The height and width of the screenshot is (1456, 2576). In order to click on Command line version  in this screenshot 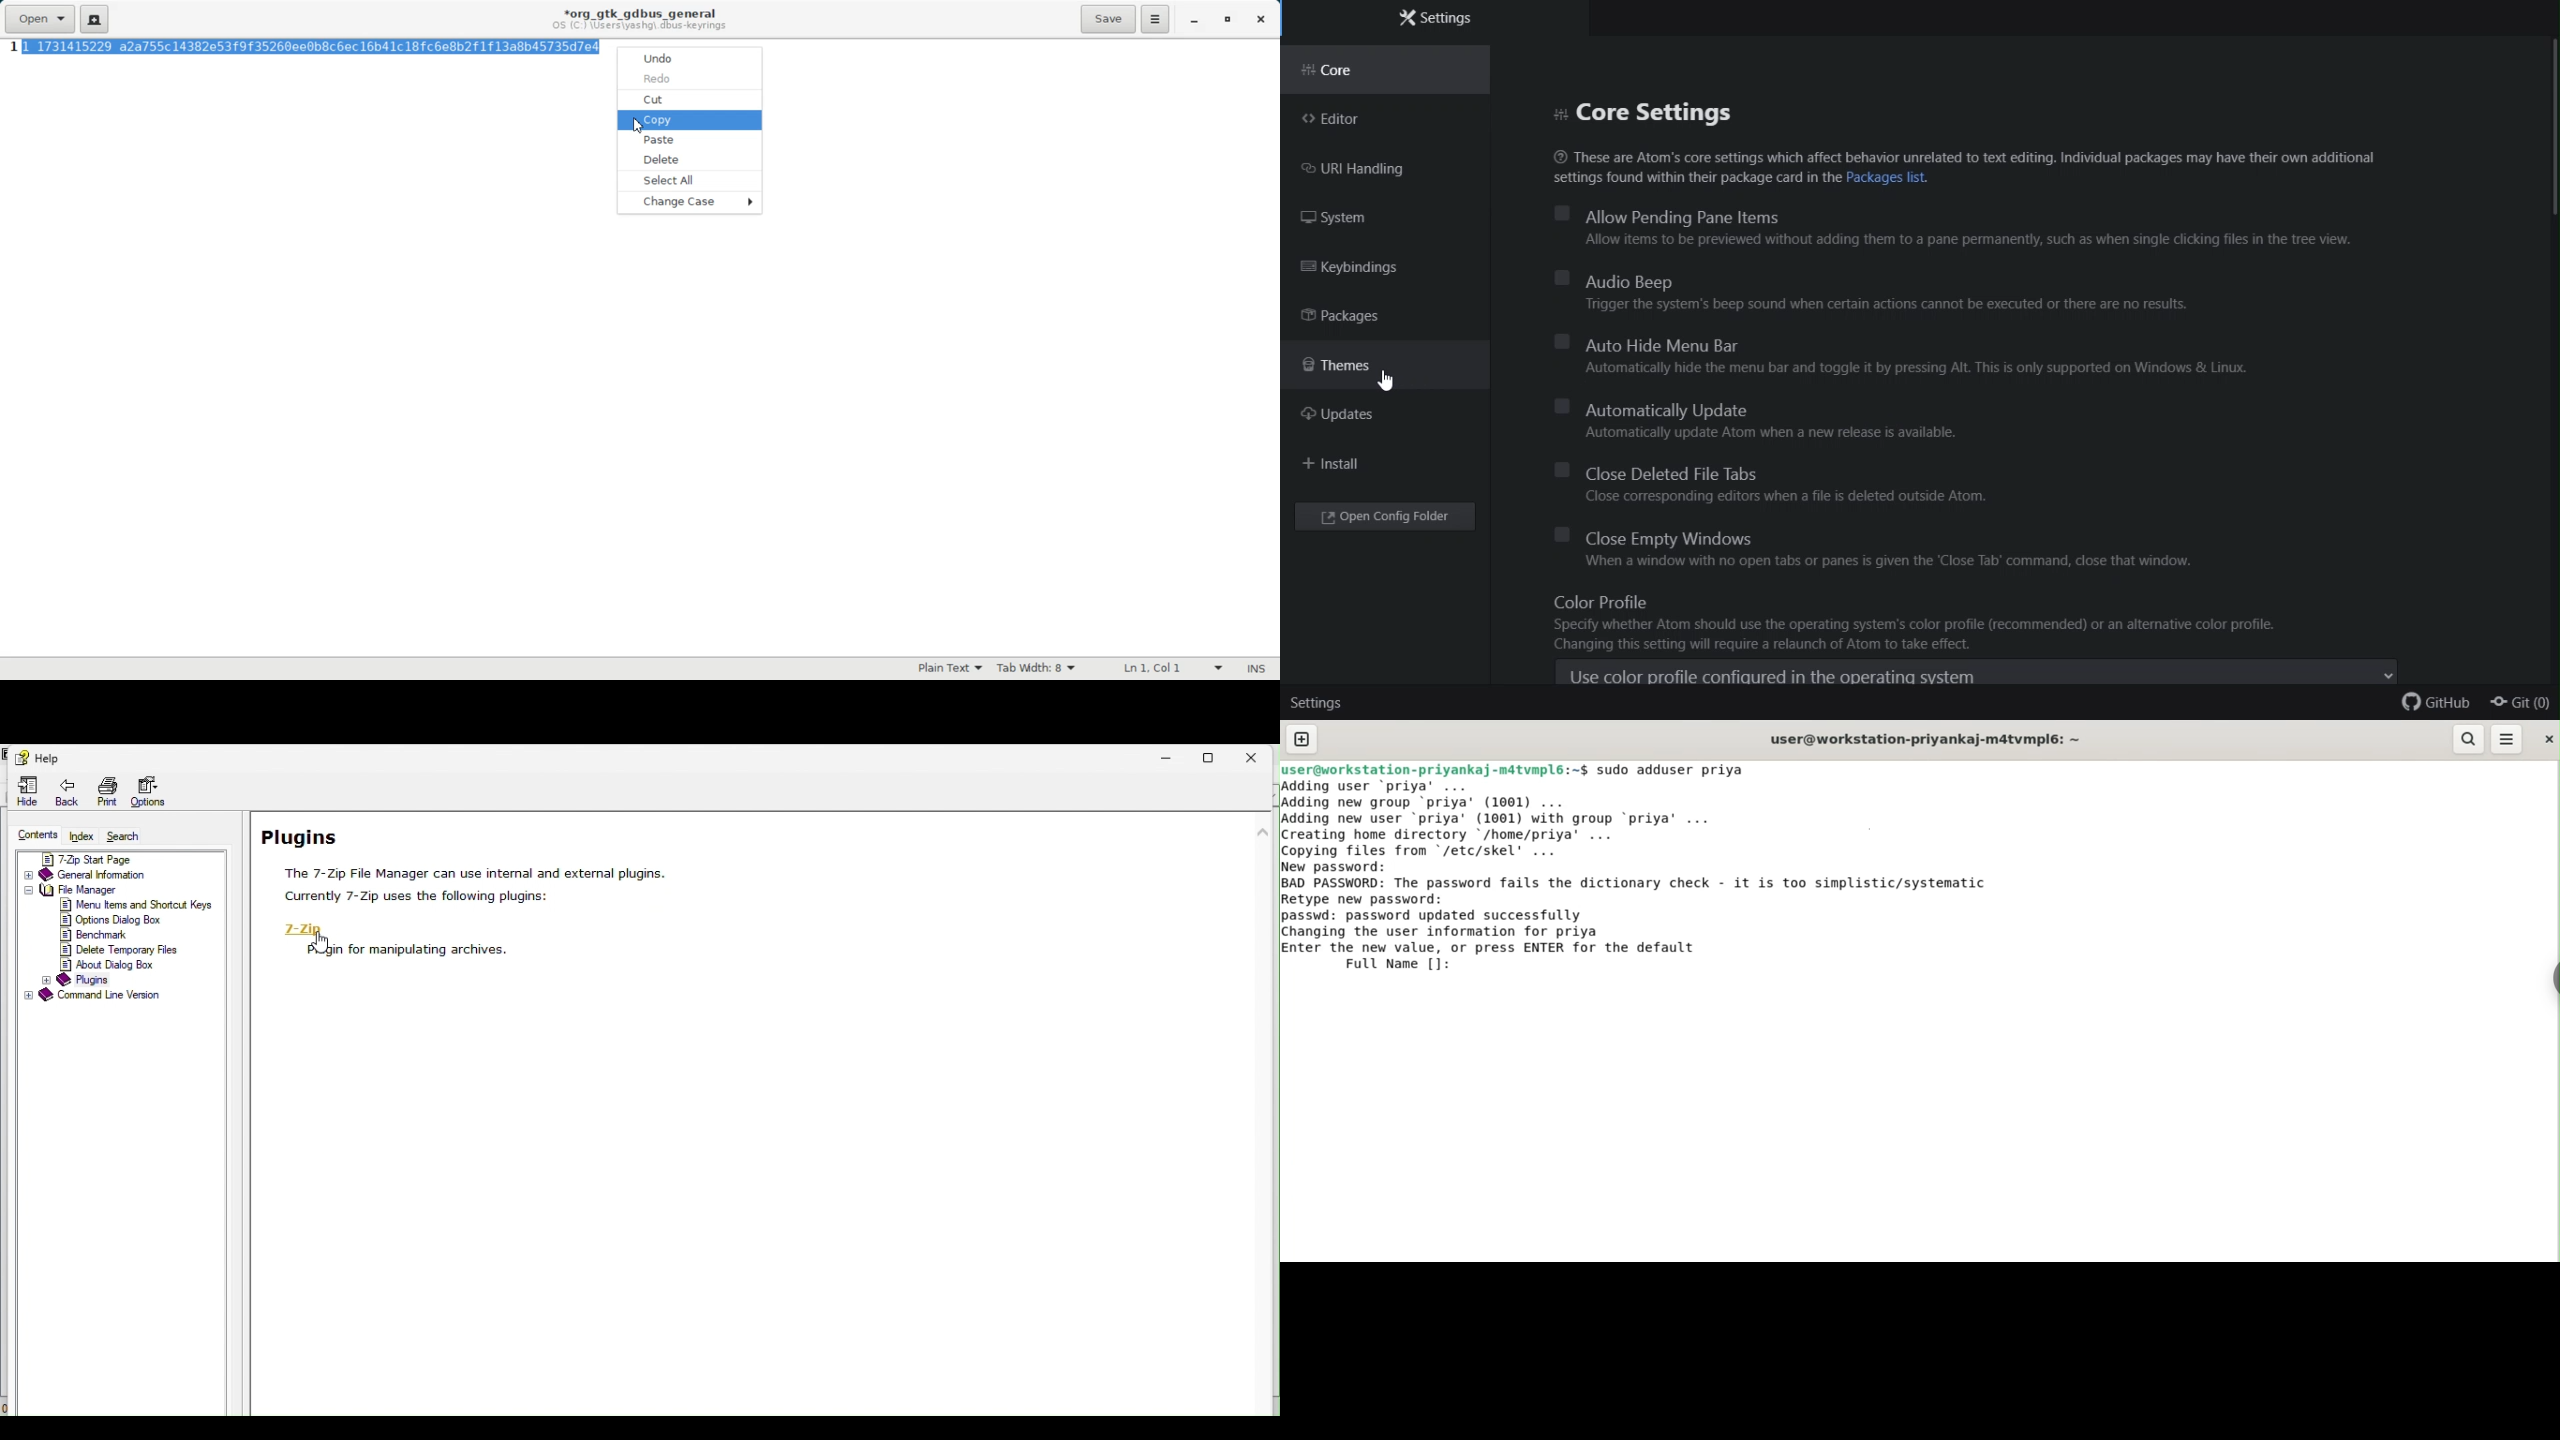, I will do `click(101, 997)`.